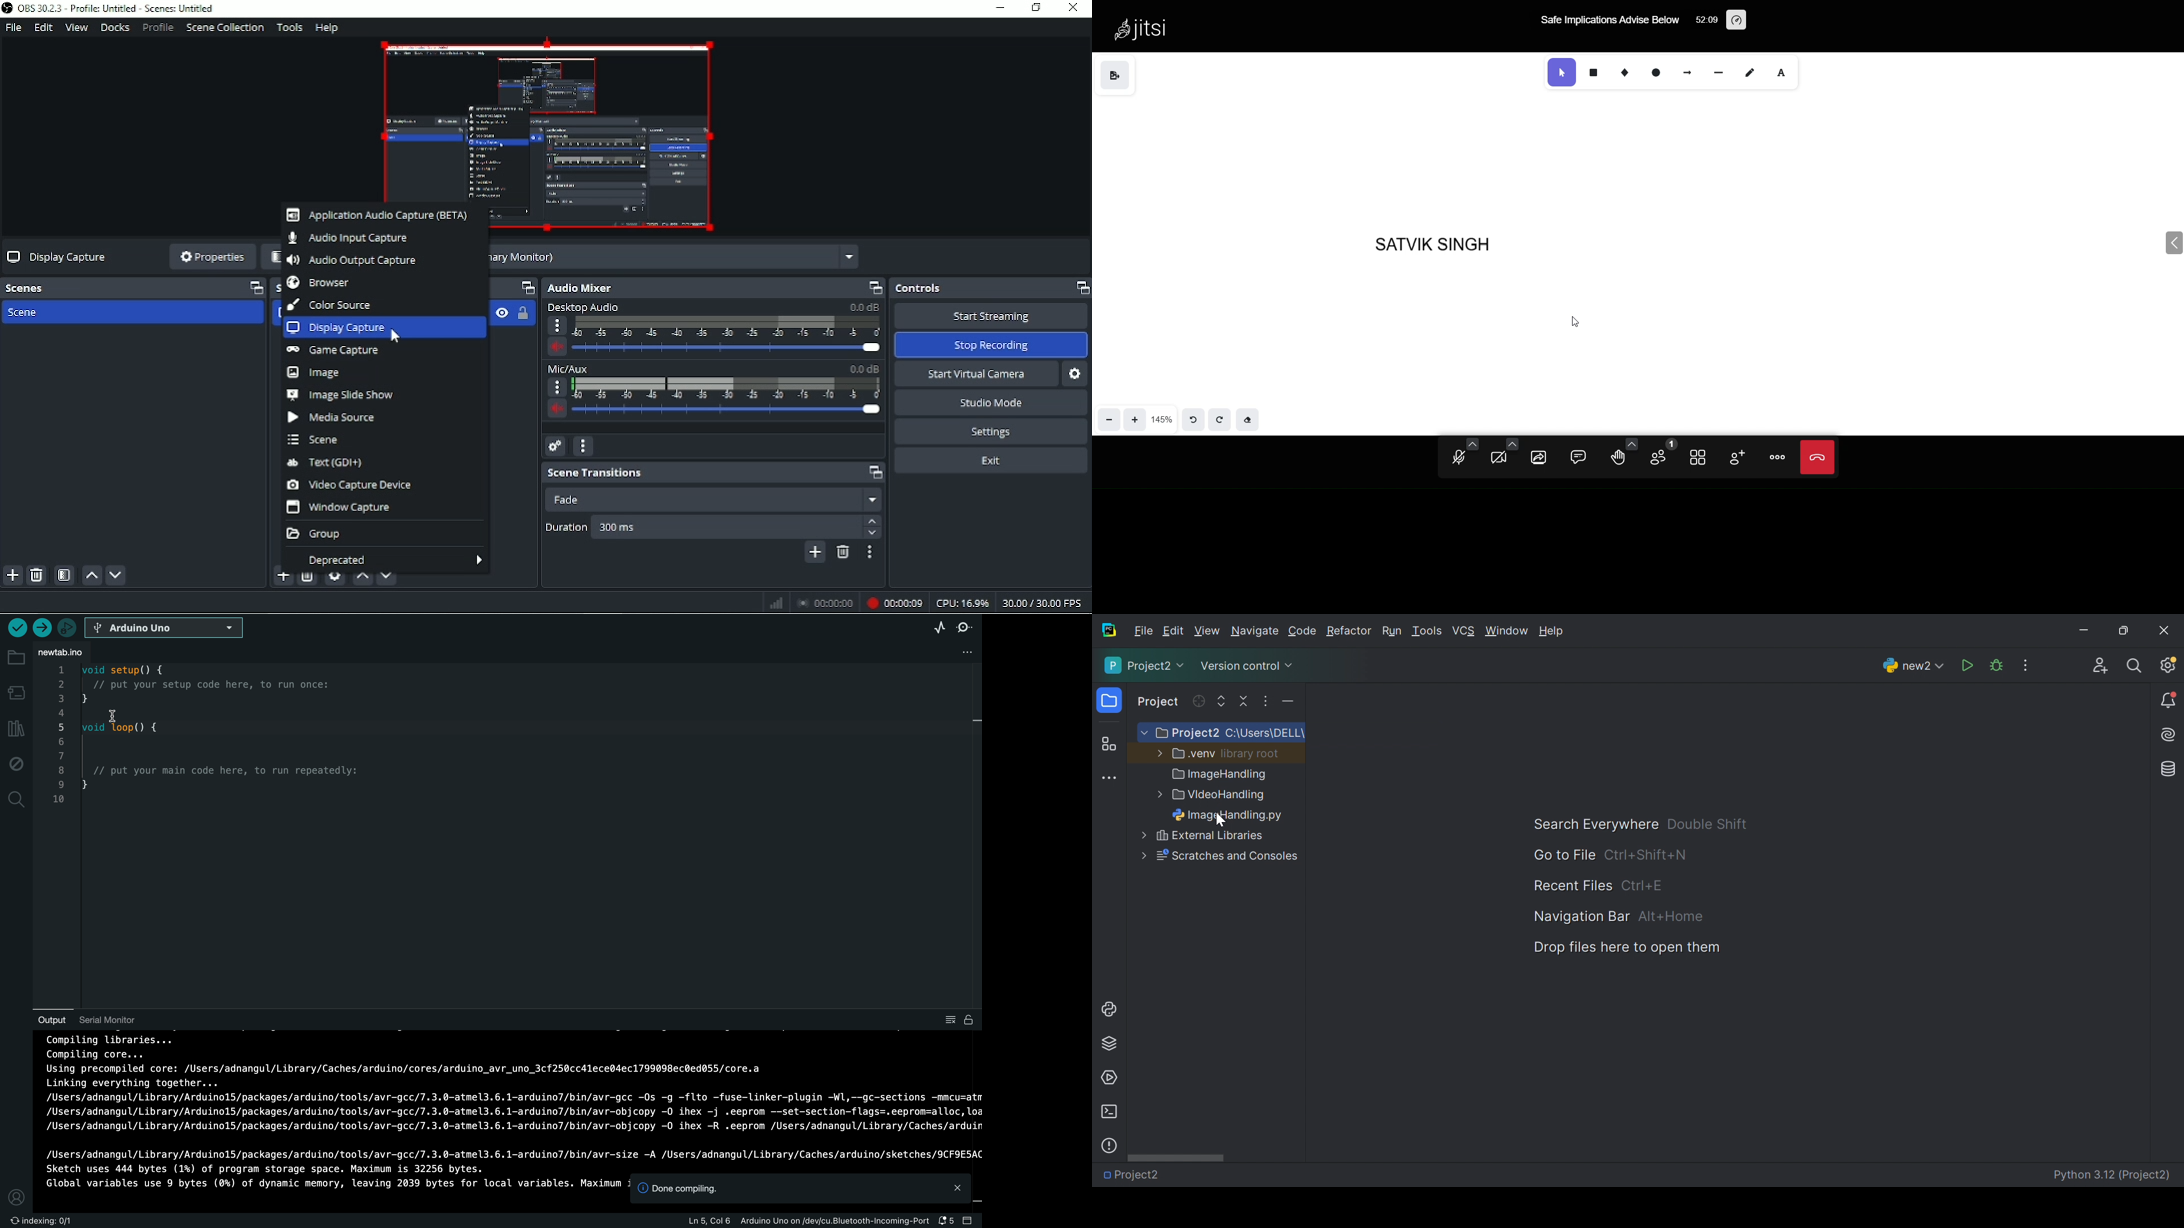 The image size is (2184, 1232). What do you see at coordinates (1143, 855) in the screenshot?
I see `More` at bounding box center [1143, 855].